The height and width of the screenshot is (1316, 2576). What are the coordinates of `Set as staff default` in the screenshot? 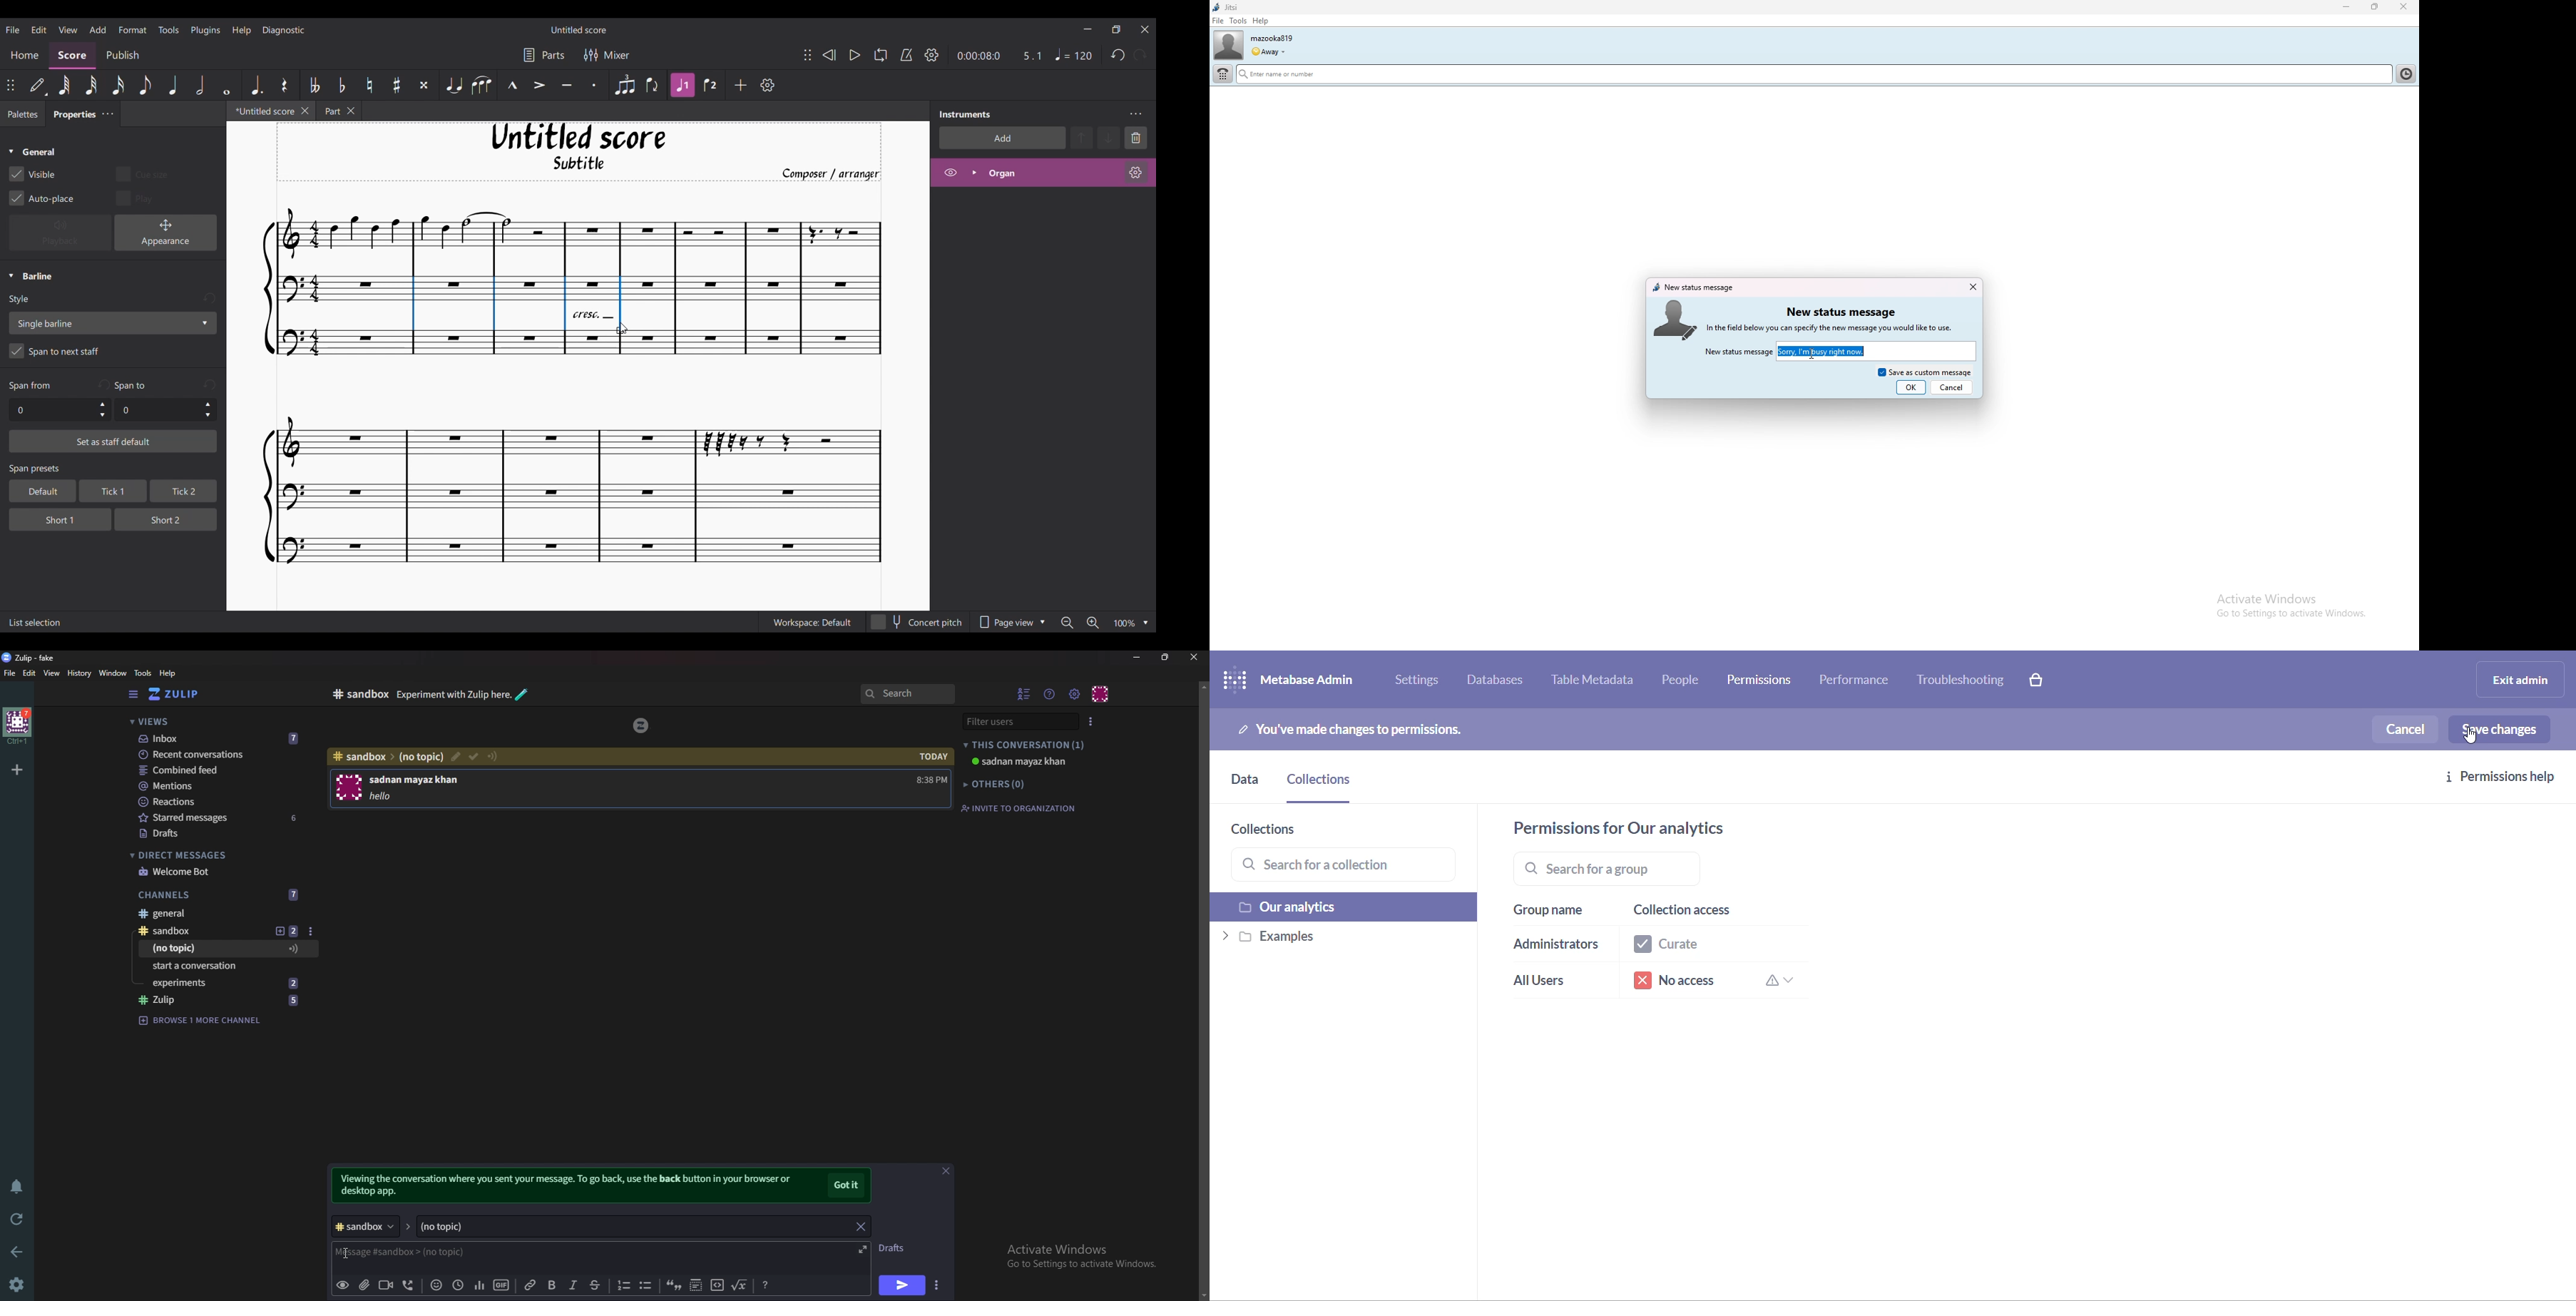 It's located at (113, 441).